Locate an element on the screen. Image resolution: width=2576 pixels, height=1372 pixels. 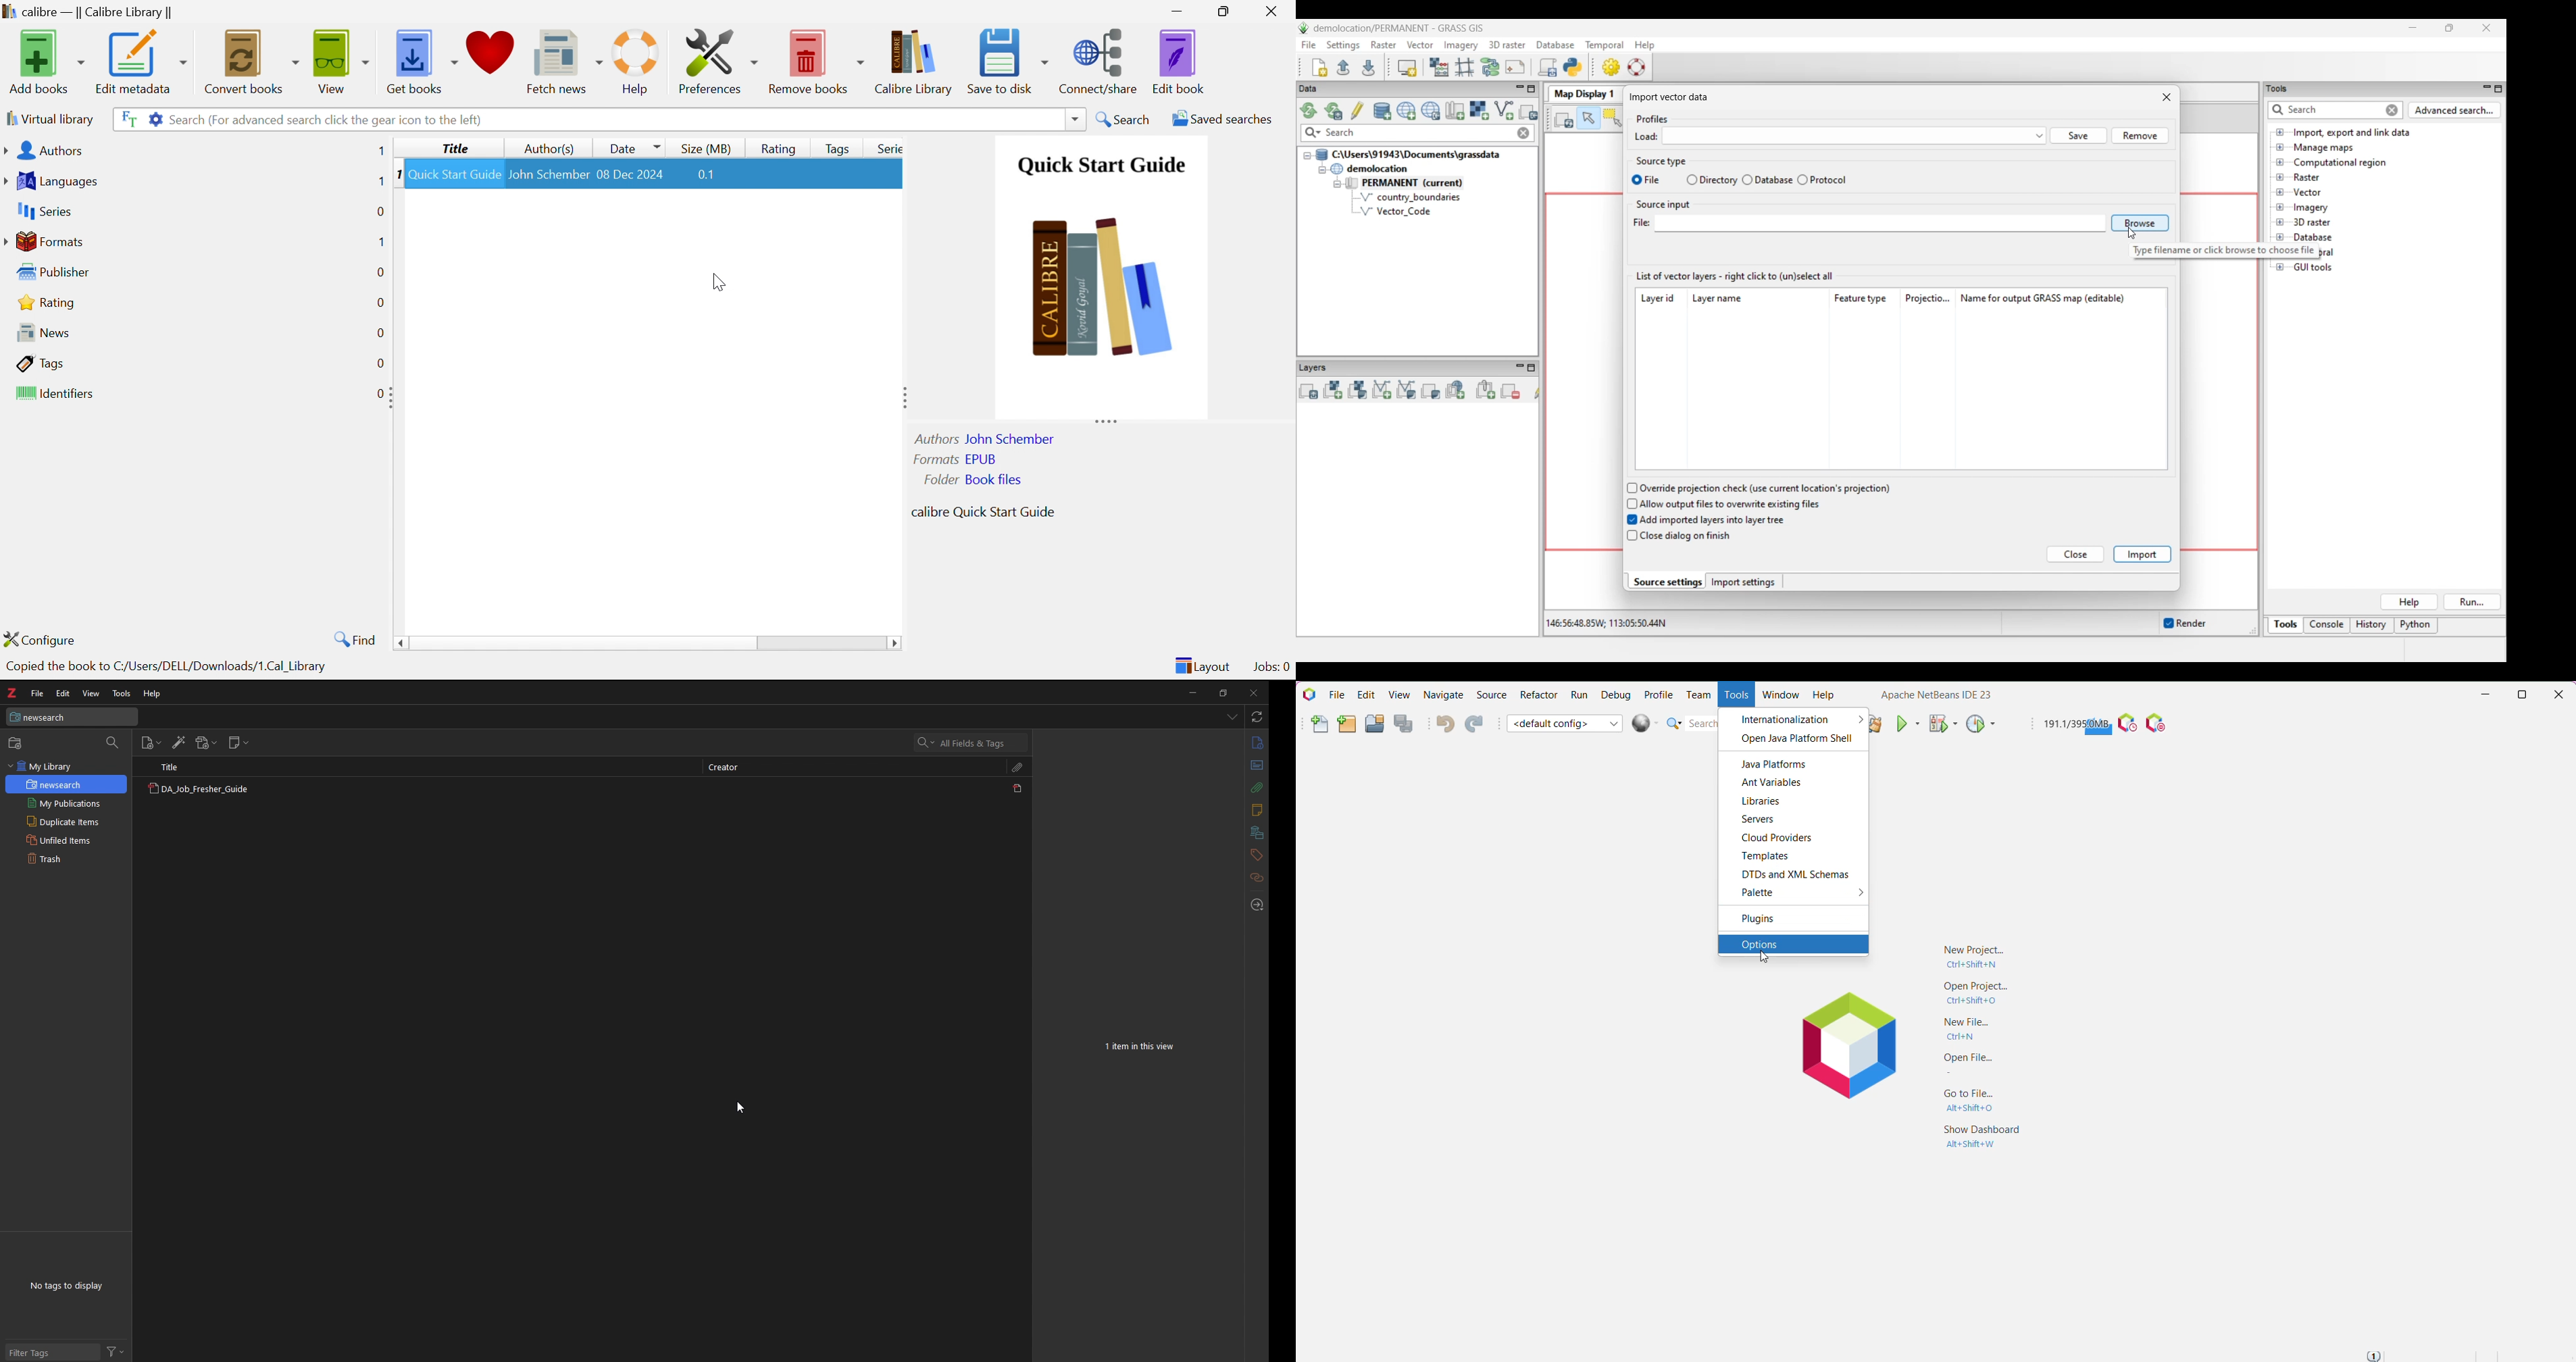
new item is located at coordinates (152, 743).